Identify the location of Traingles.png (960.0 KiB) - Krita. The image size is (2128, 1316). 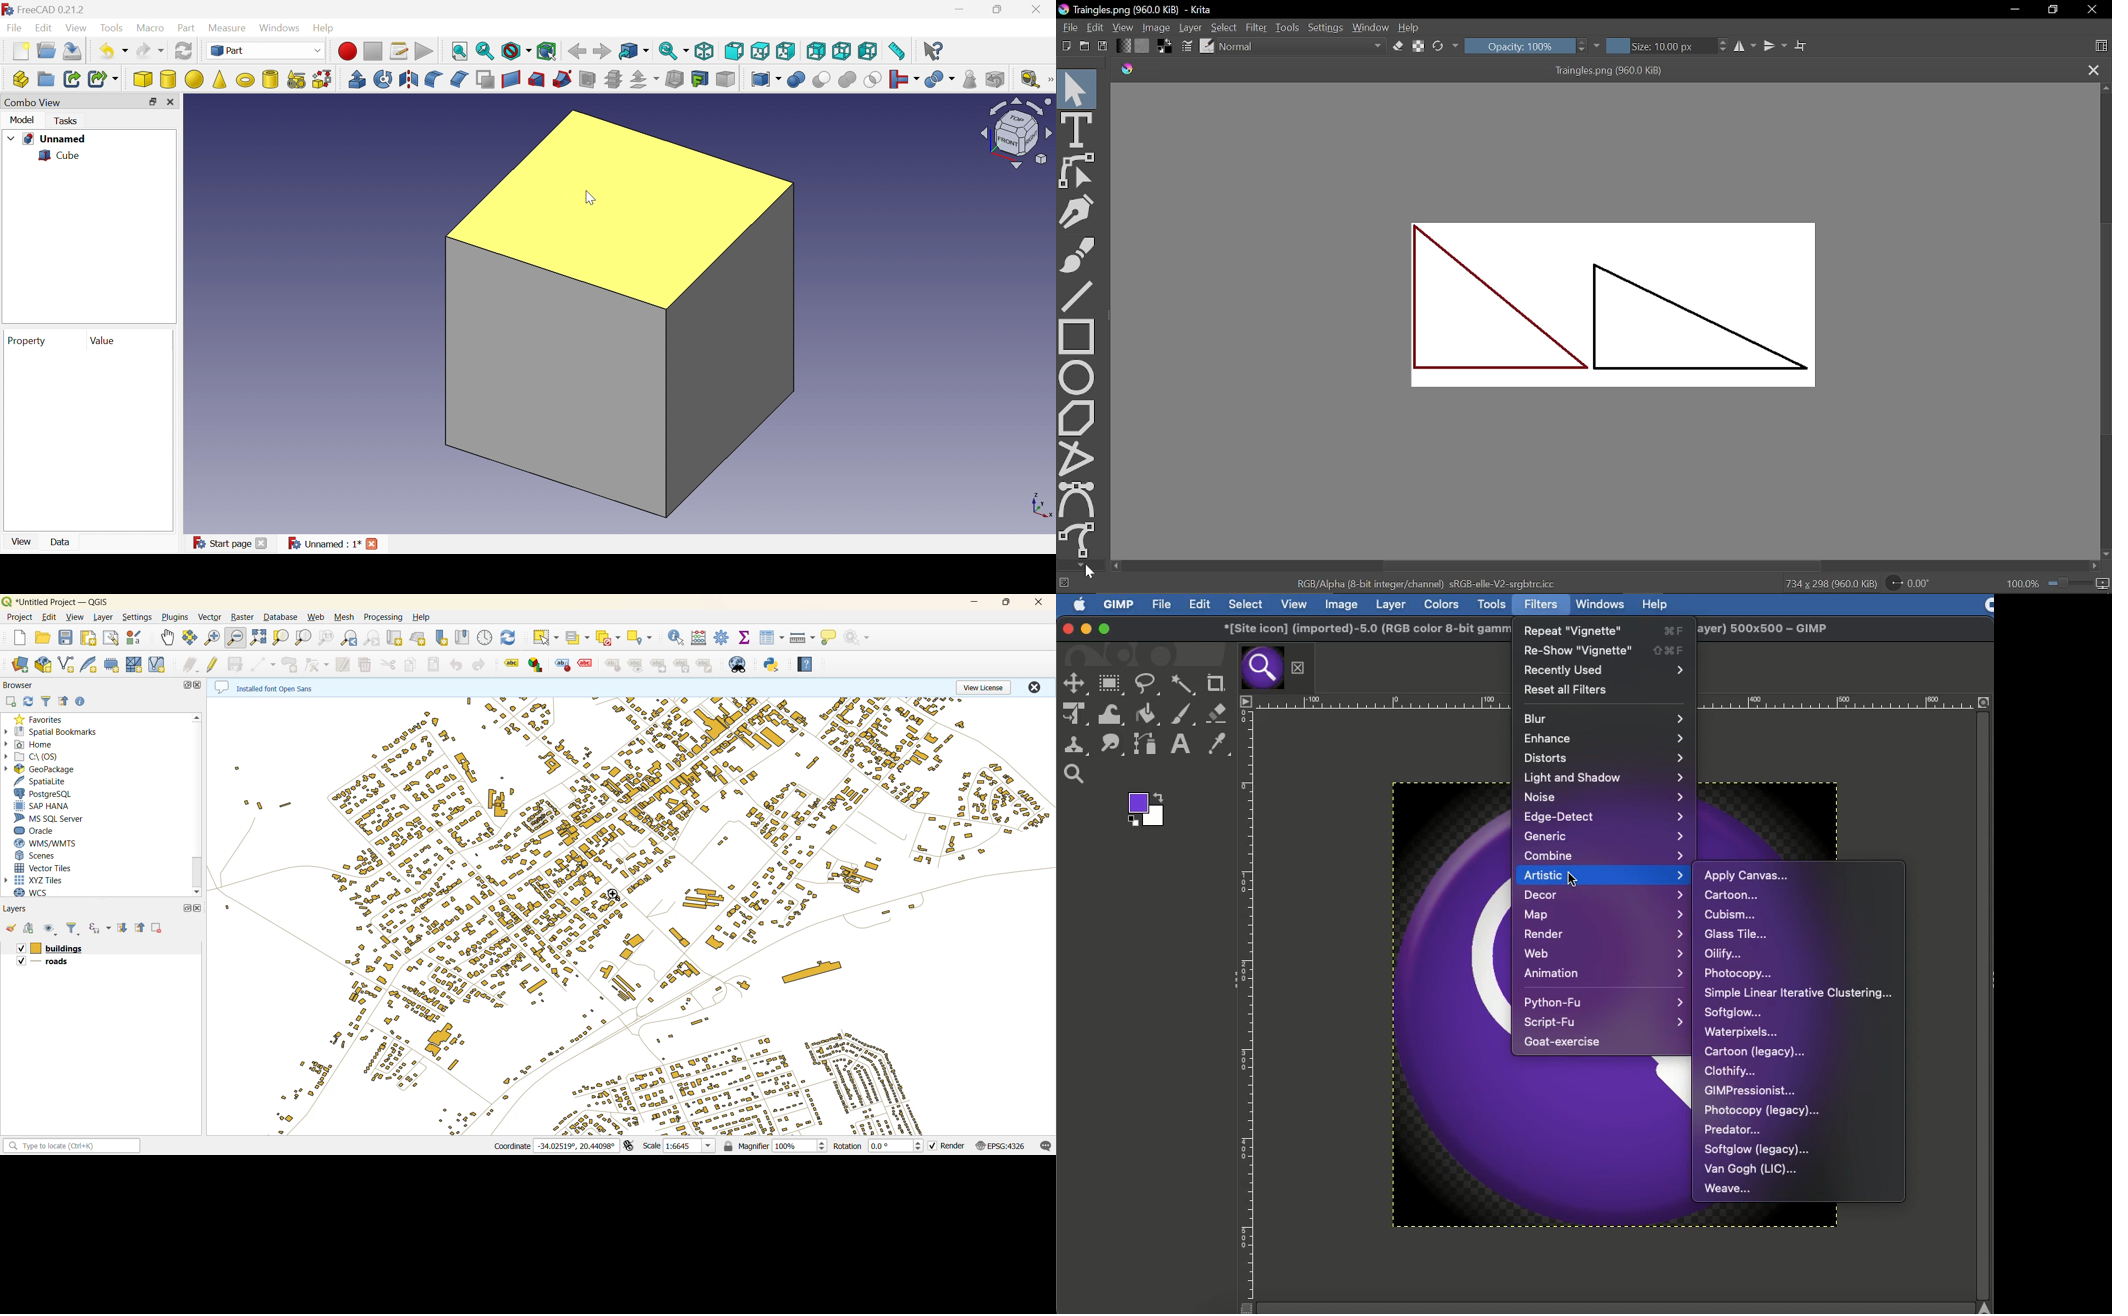
(1138, 11).